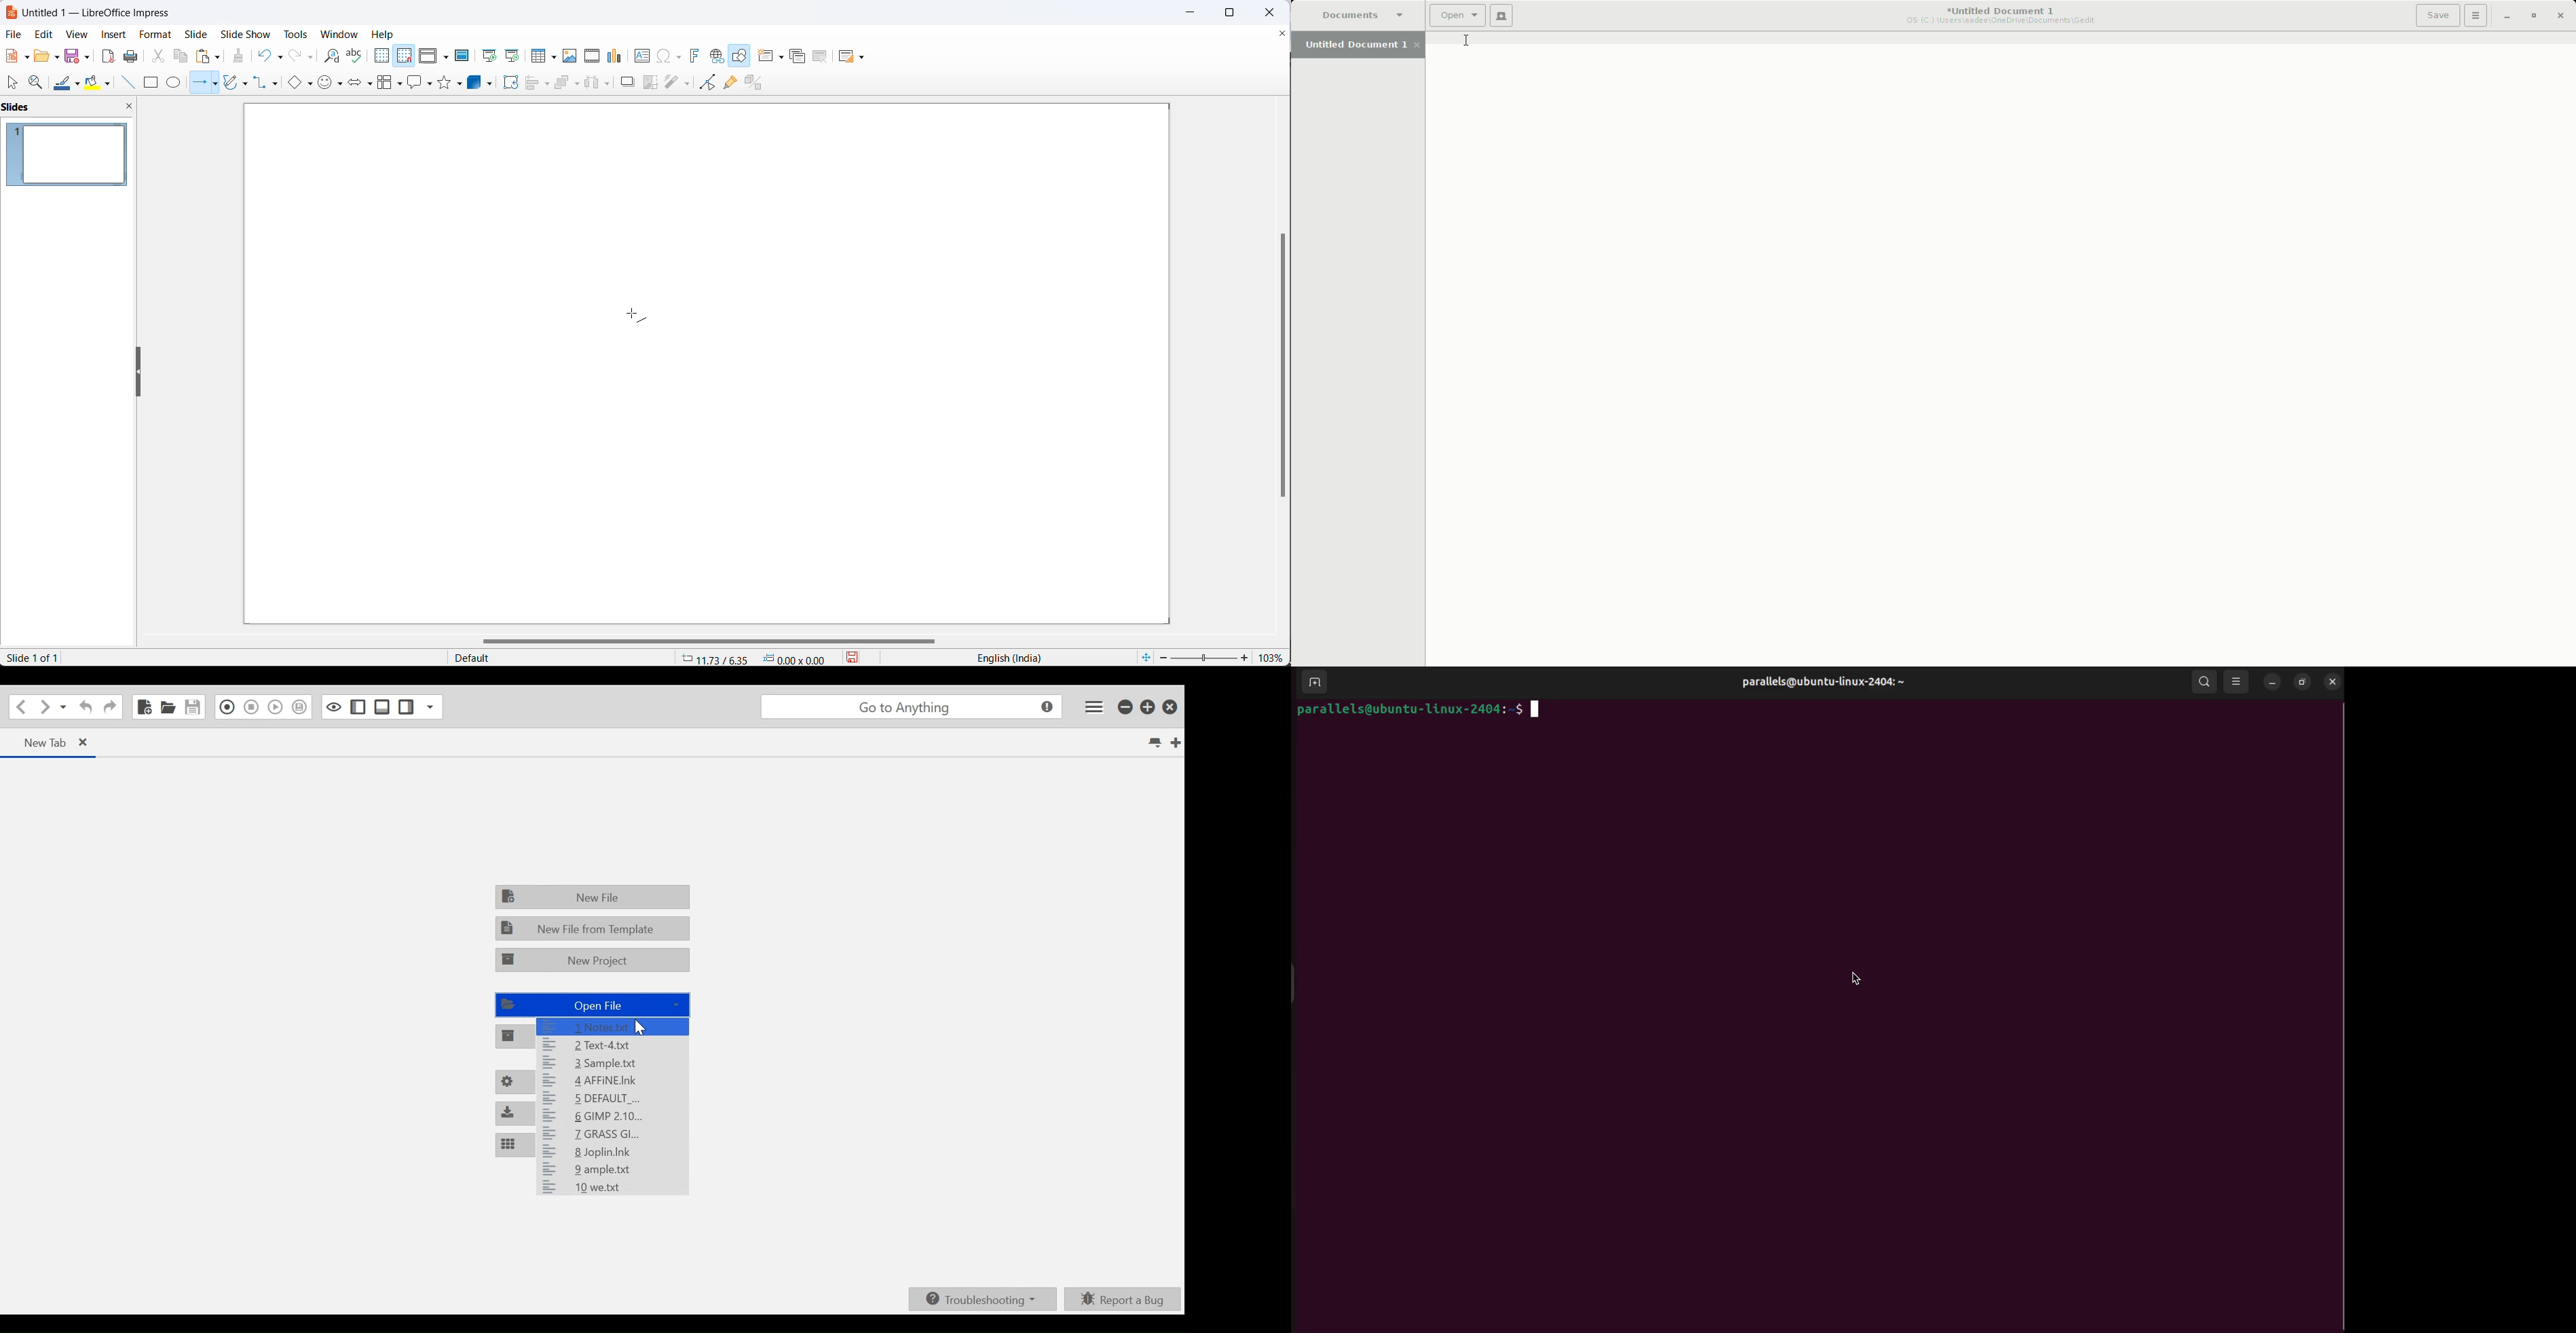 This screenshot has height=1344, width=2576. I want to click on save, so click(857, 658).